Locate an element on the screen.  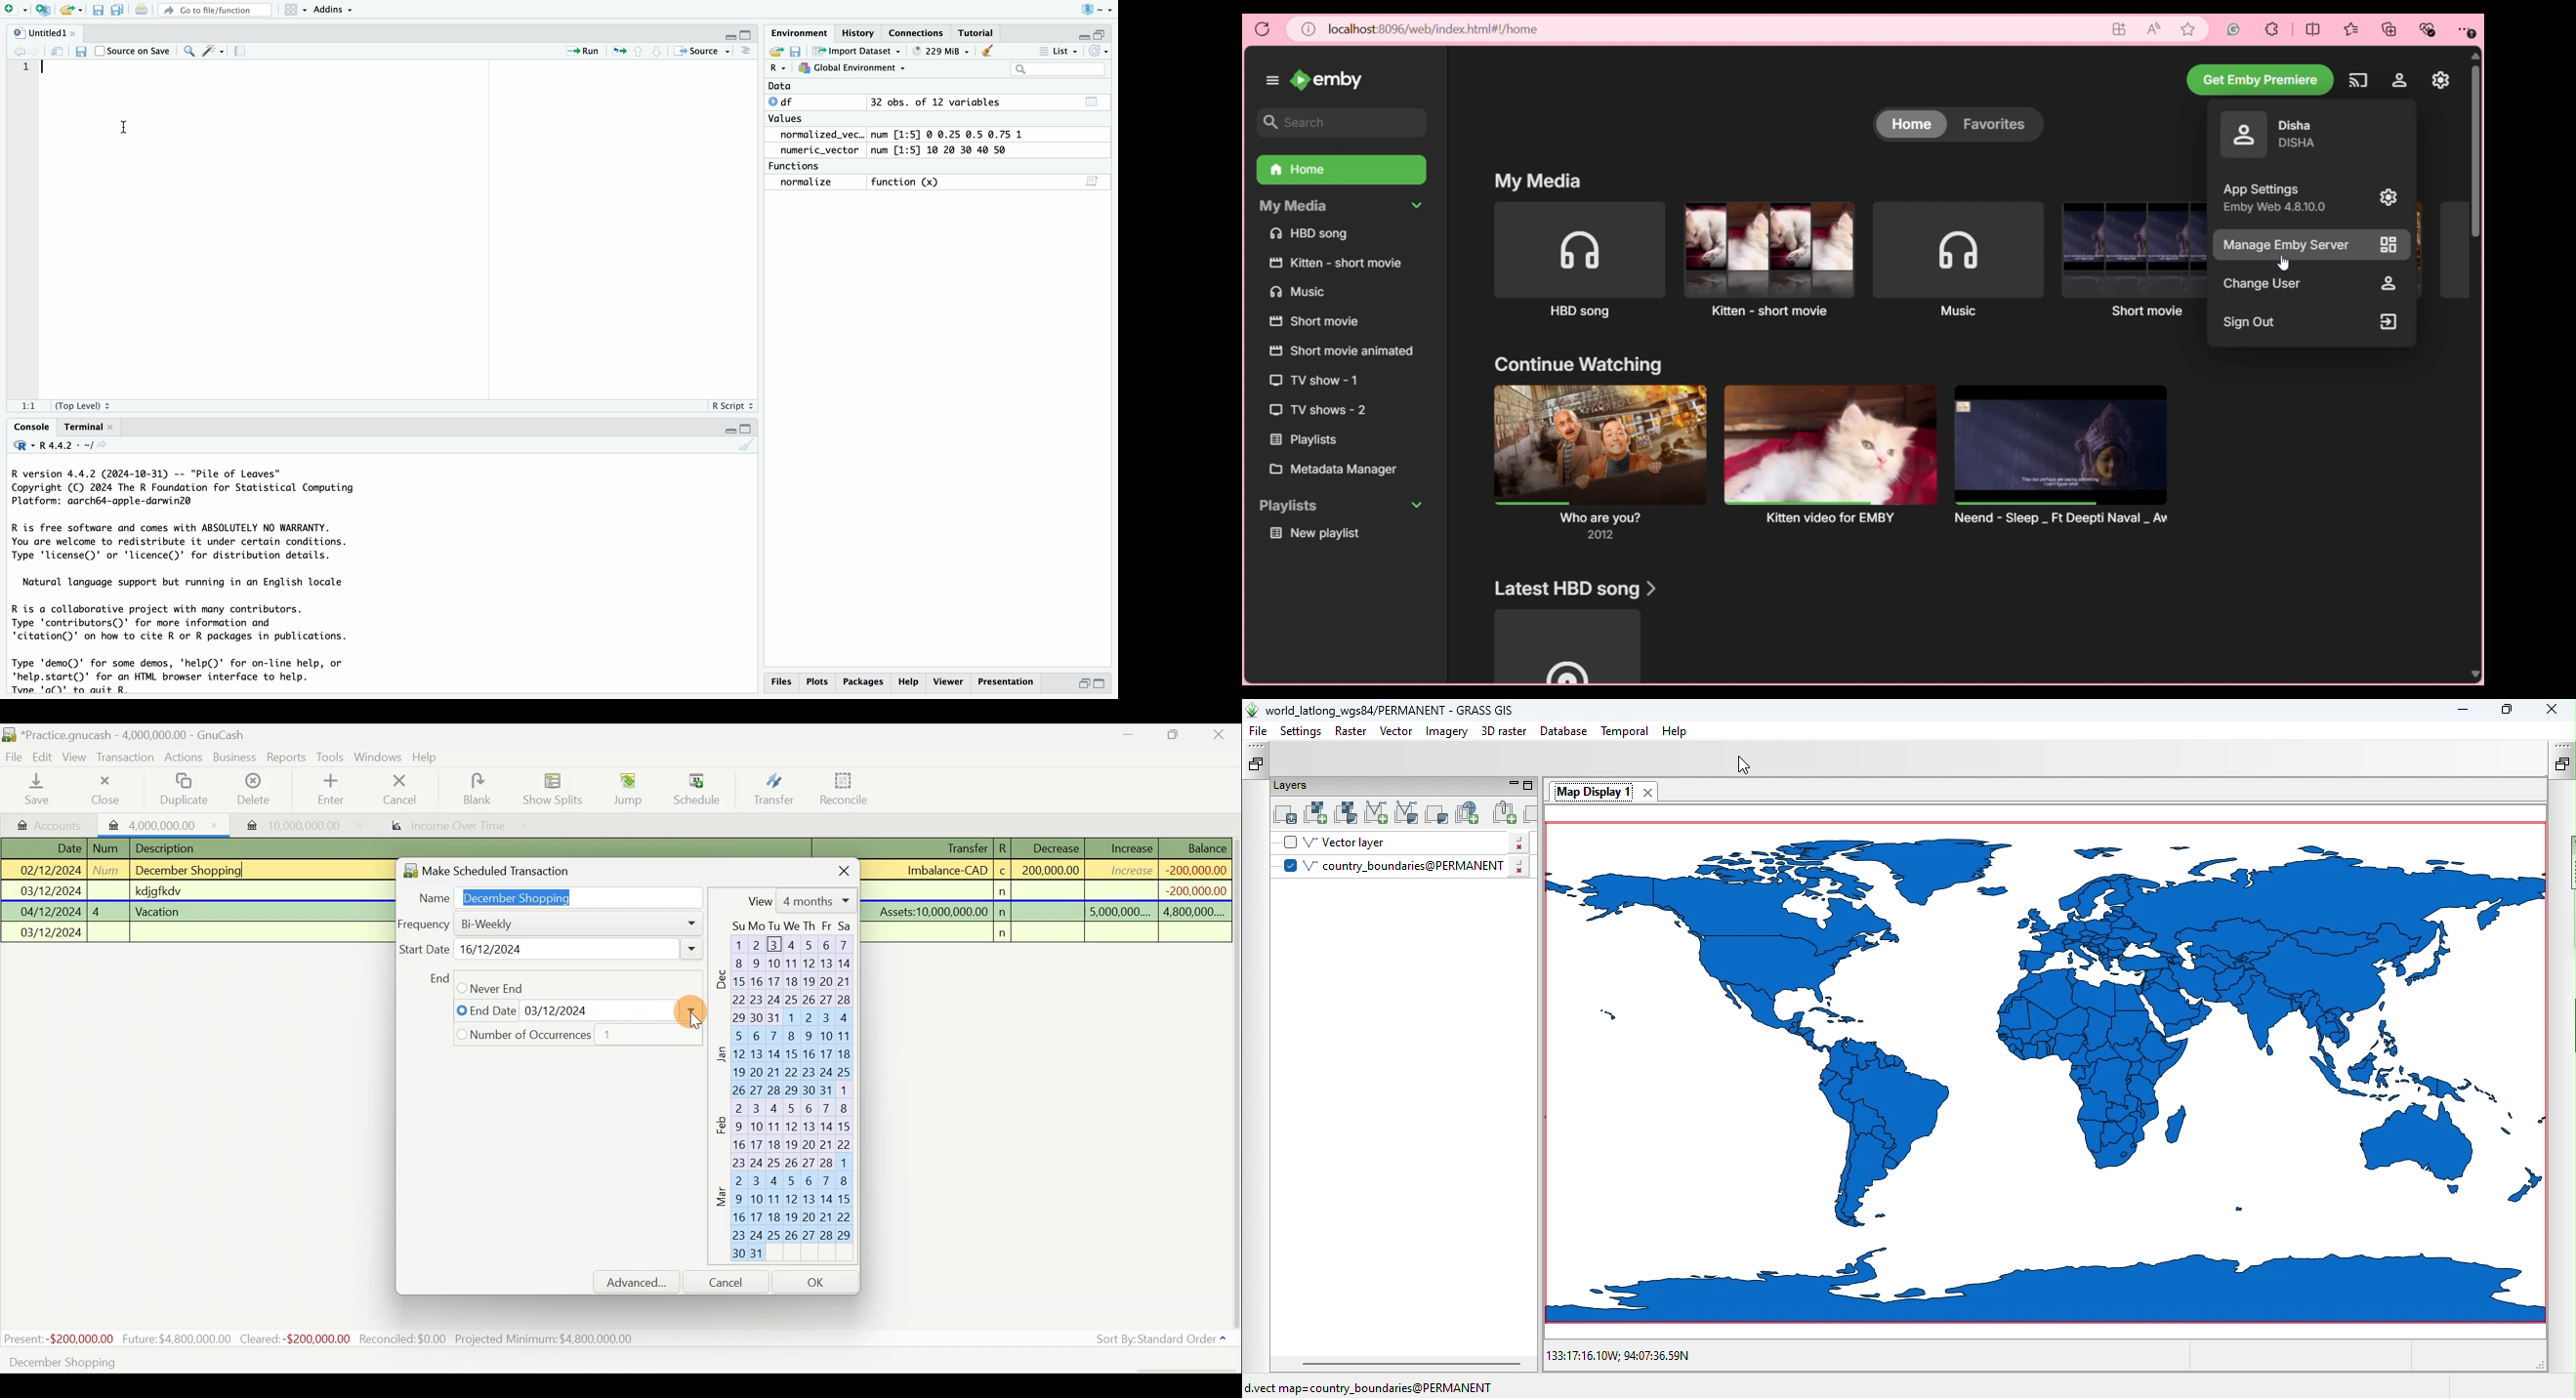
Presentation is located at coordinates (1008, 682).